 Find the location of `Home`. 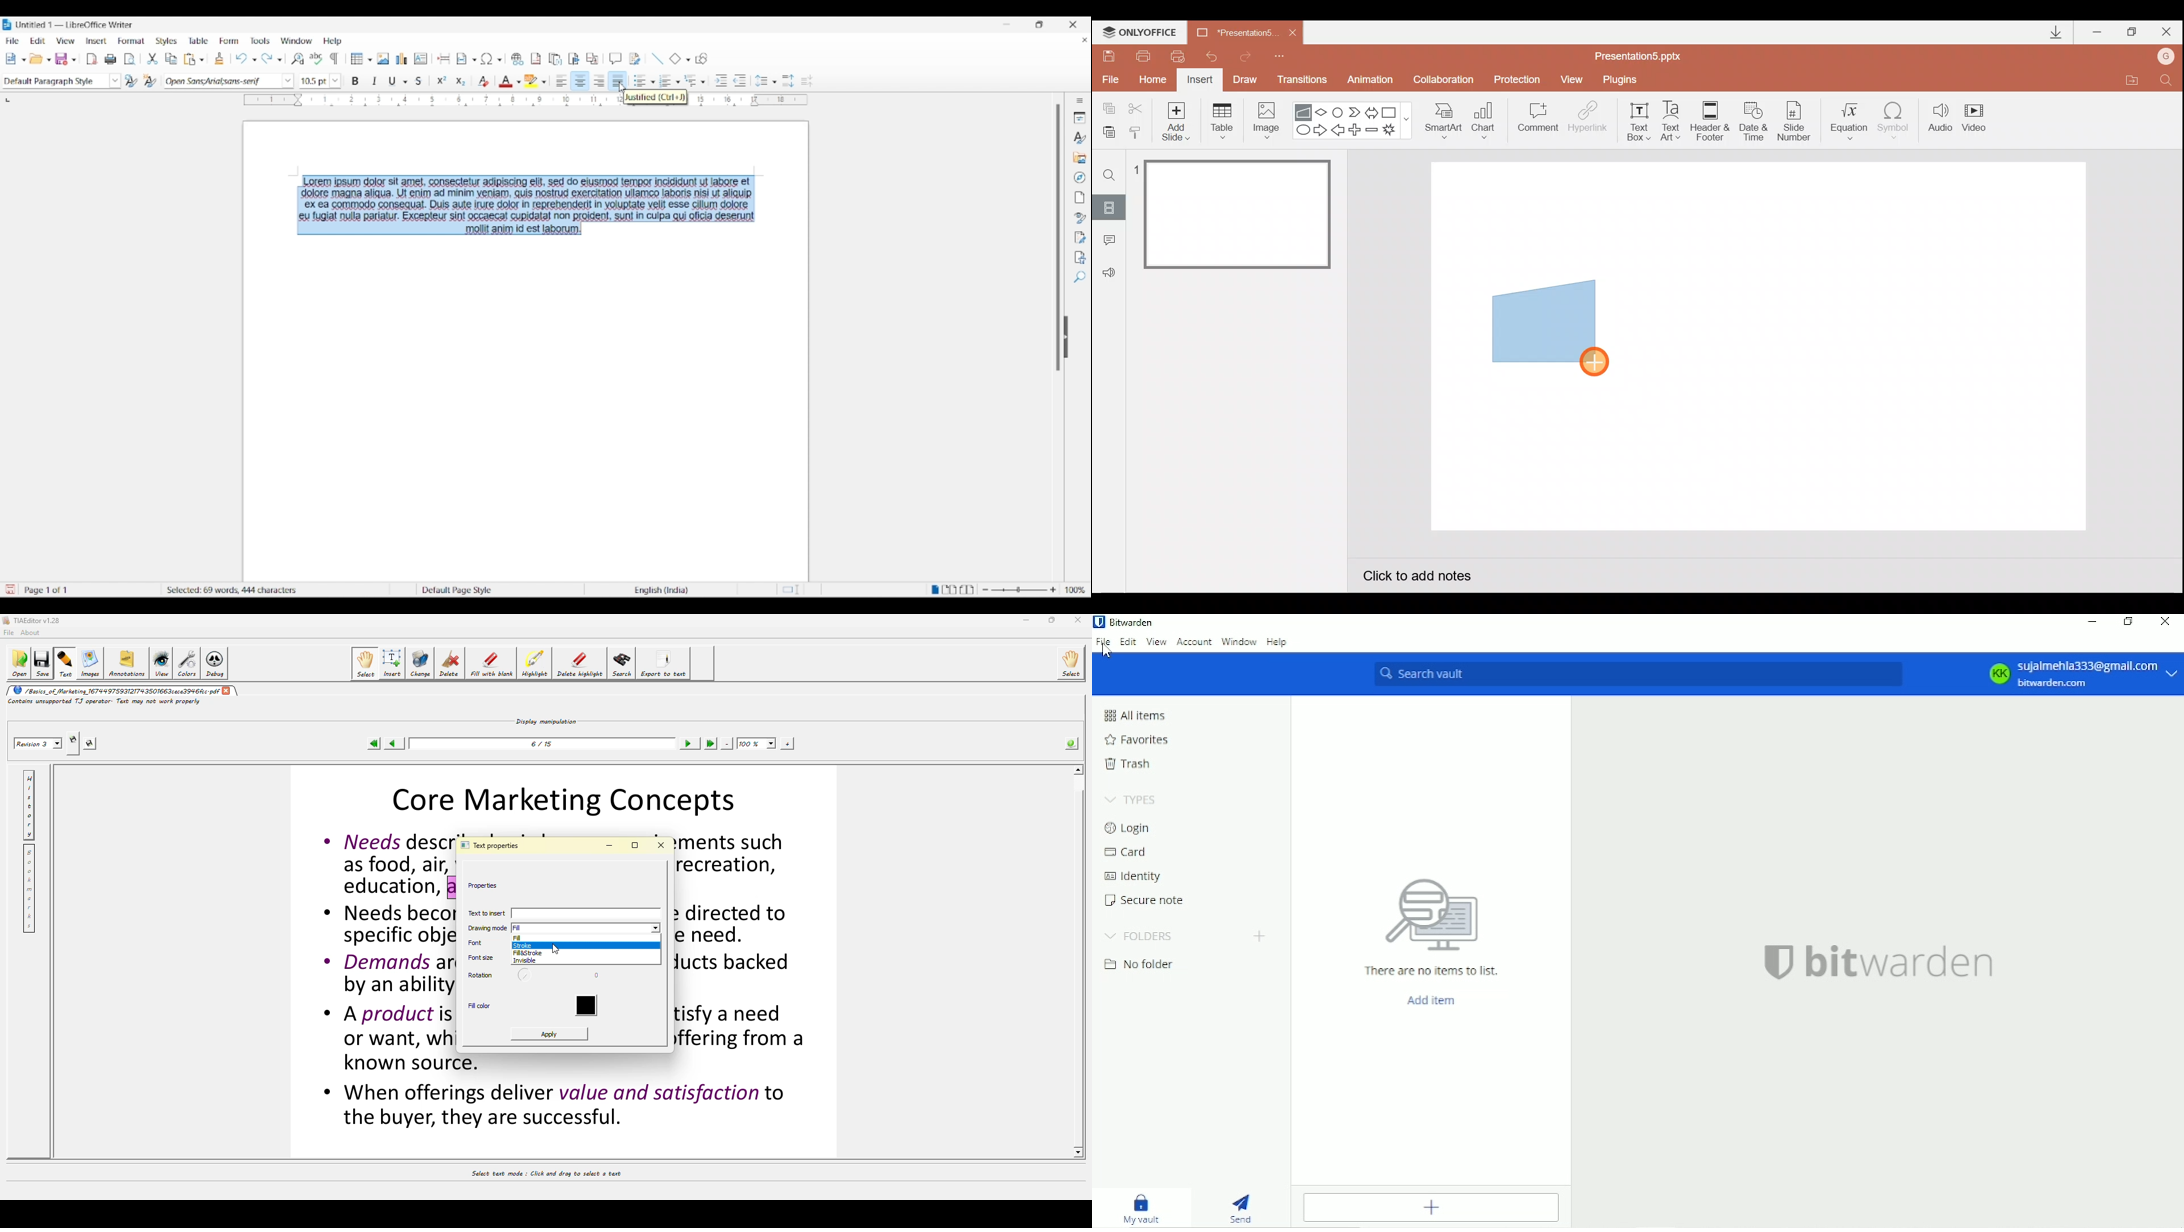

Home is located at coordinates (1149, 77).